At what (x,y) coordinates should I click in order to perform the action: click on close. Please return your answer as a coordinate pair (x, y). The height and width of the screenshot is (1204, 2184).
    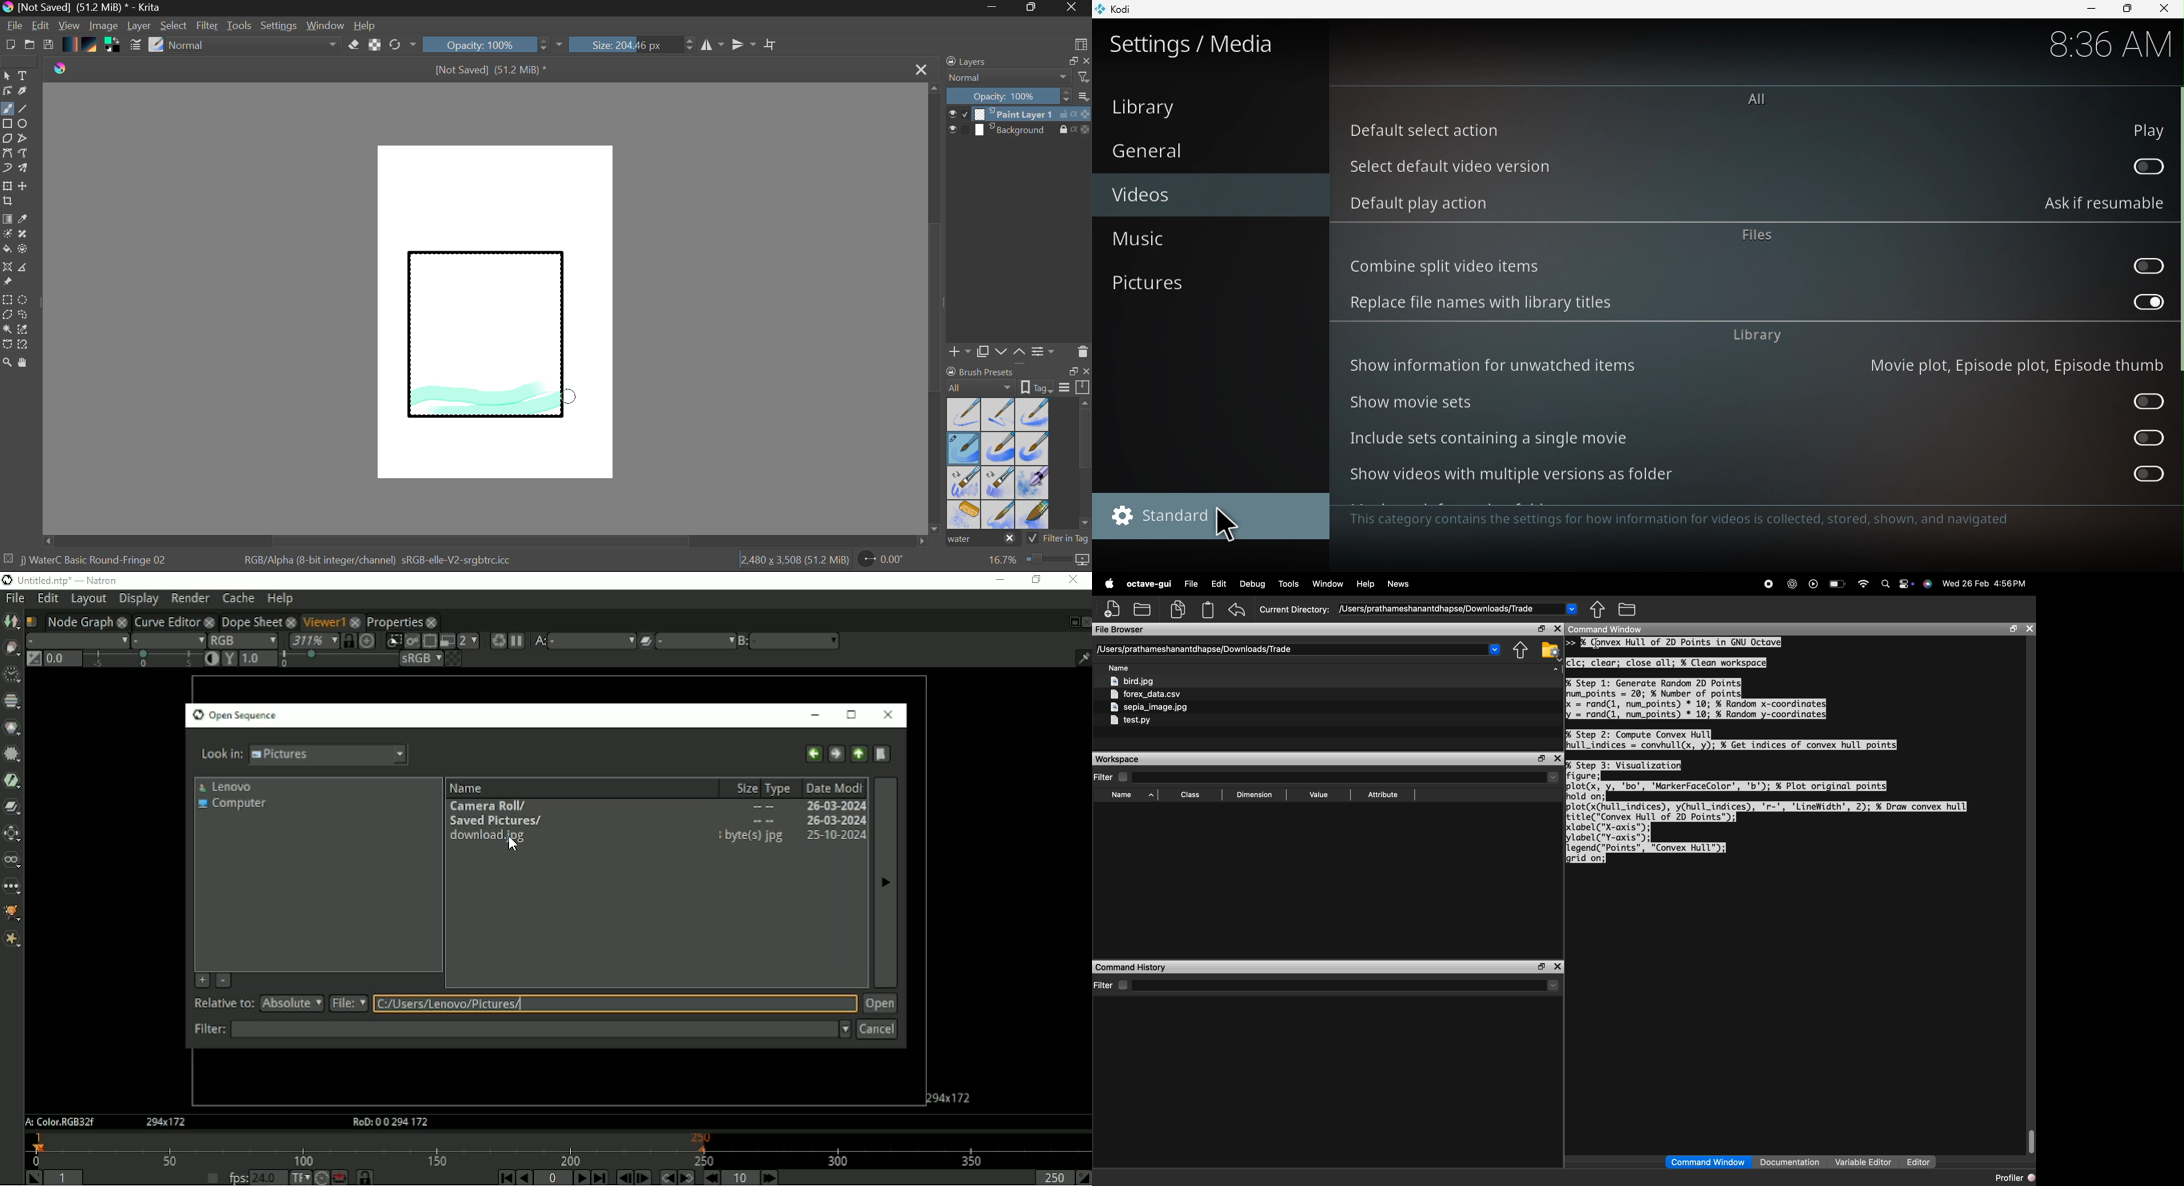
    Looking at the image, I should click on (1557, 759).